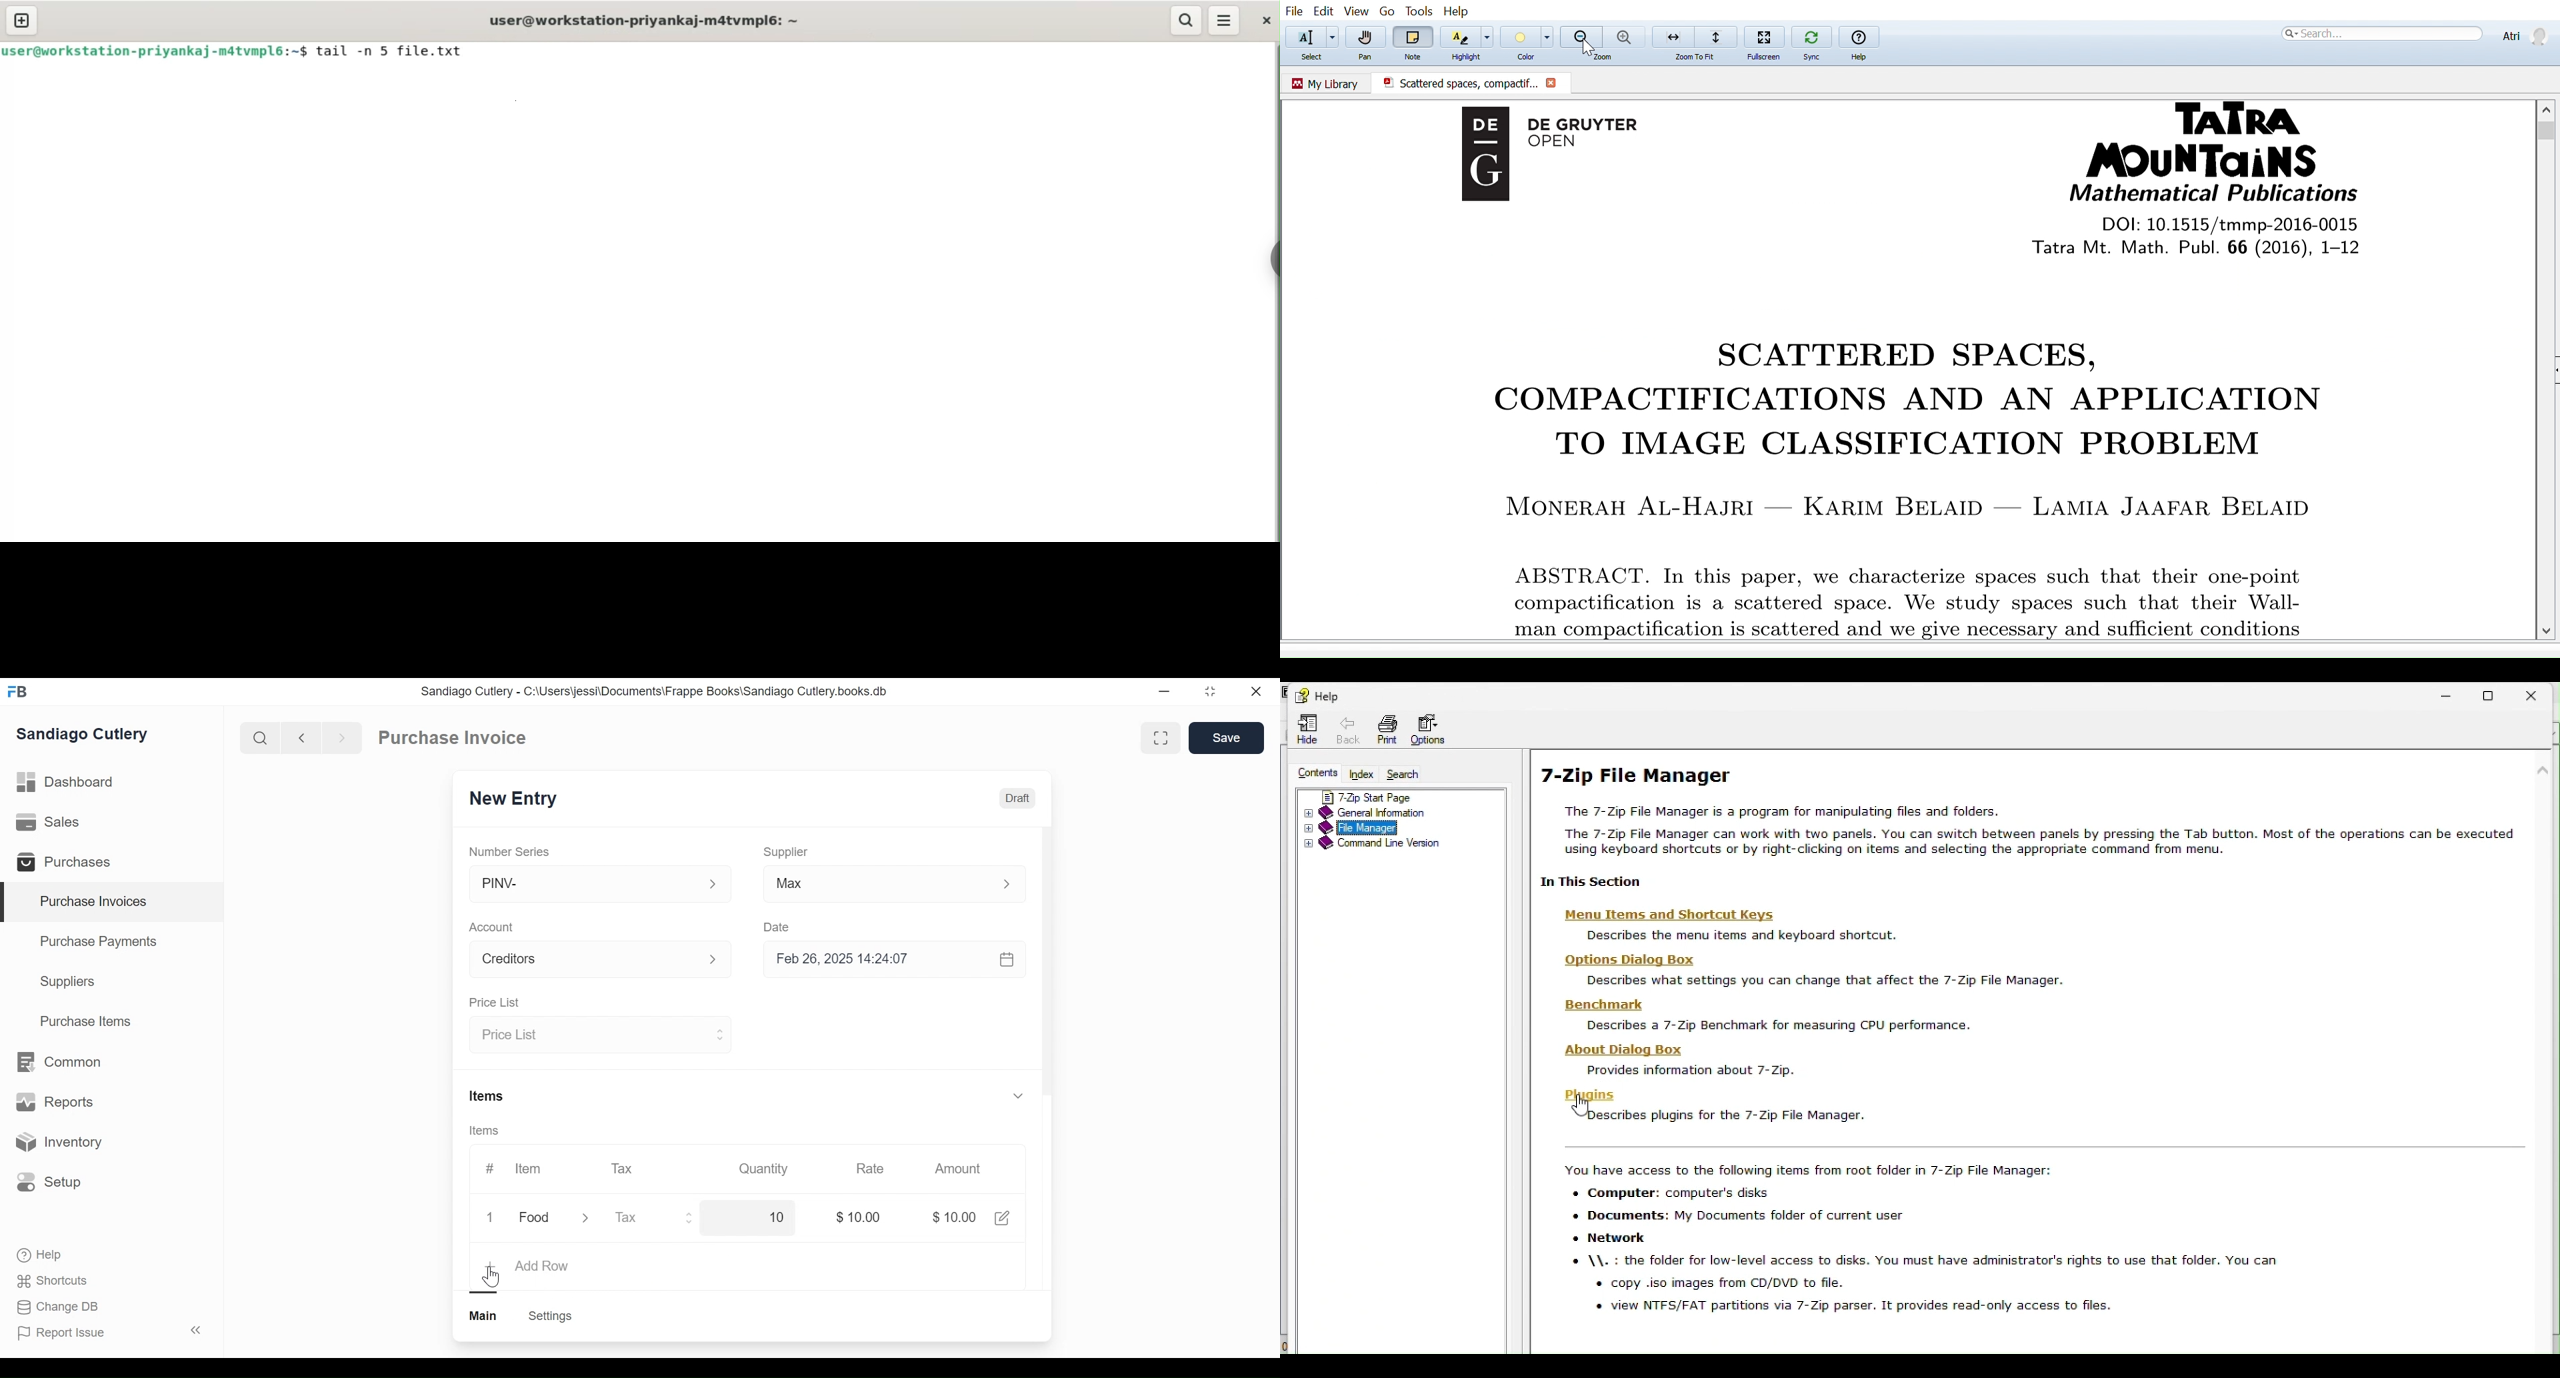 The width and height of the screenshot is (2576, 1400). Describe the element at coordinates (624, 1167) in the screenshot. I see `Tax` at that location.